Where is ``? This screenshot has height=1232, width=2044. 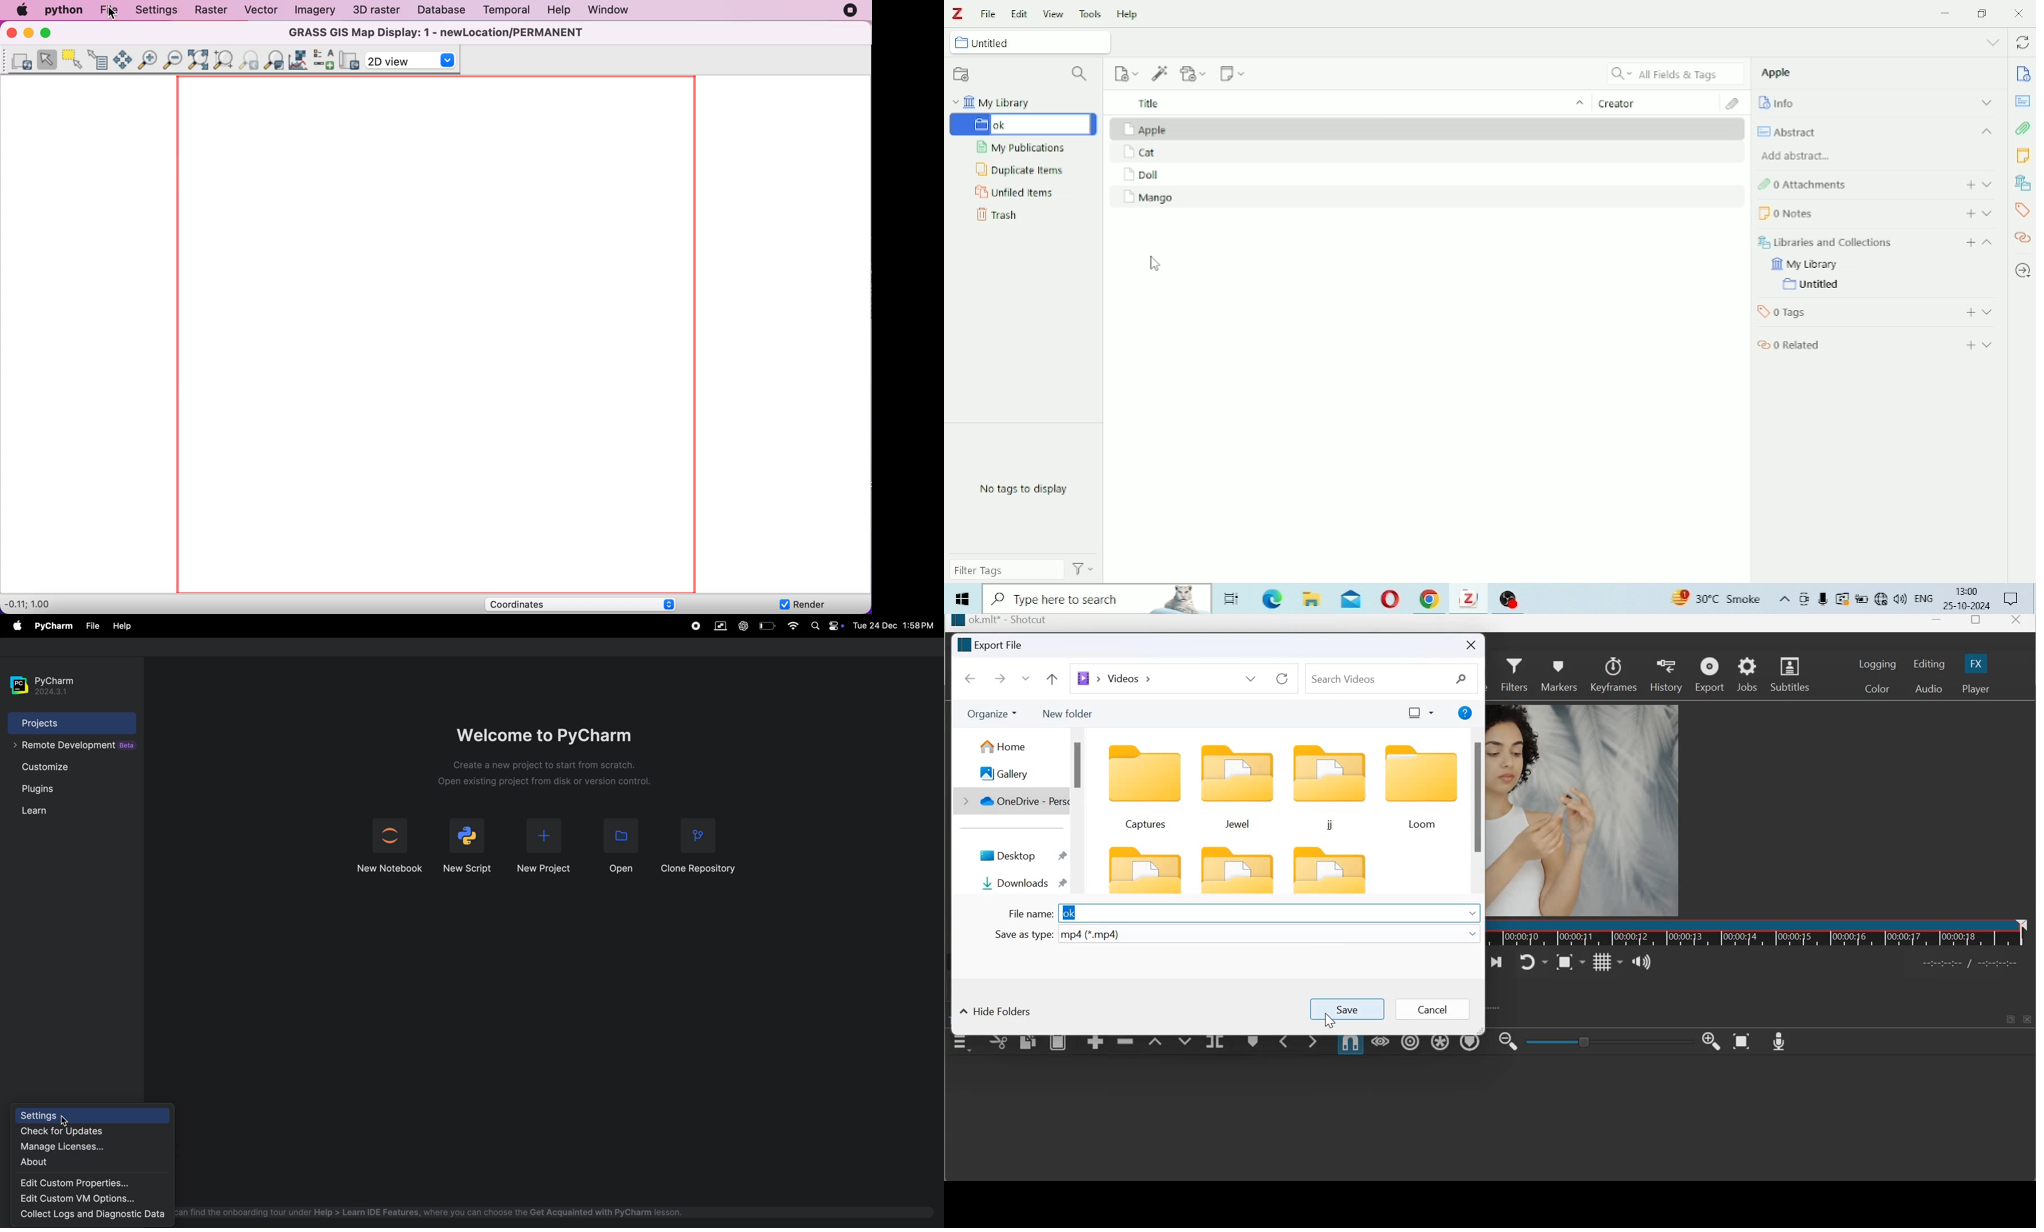
 is located at coordinates (1311, 598).